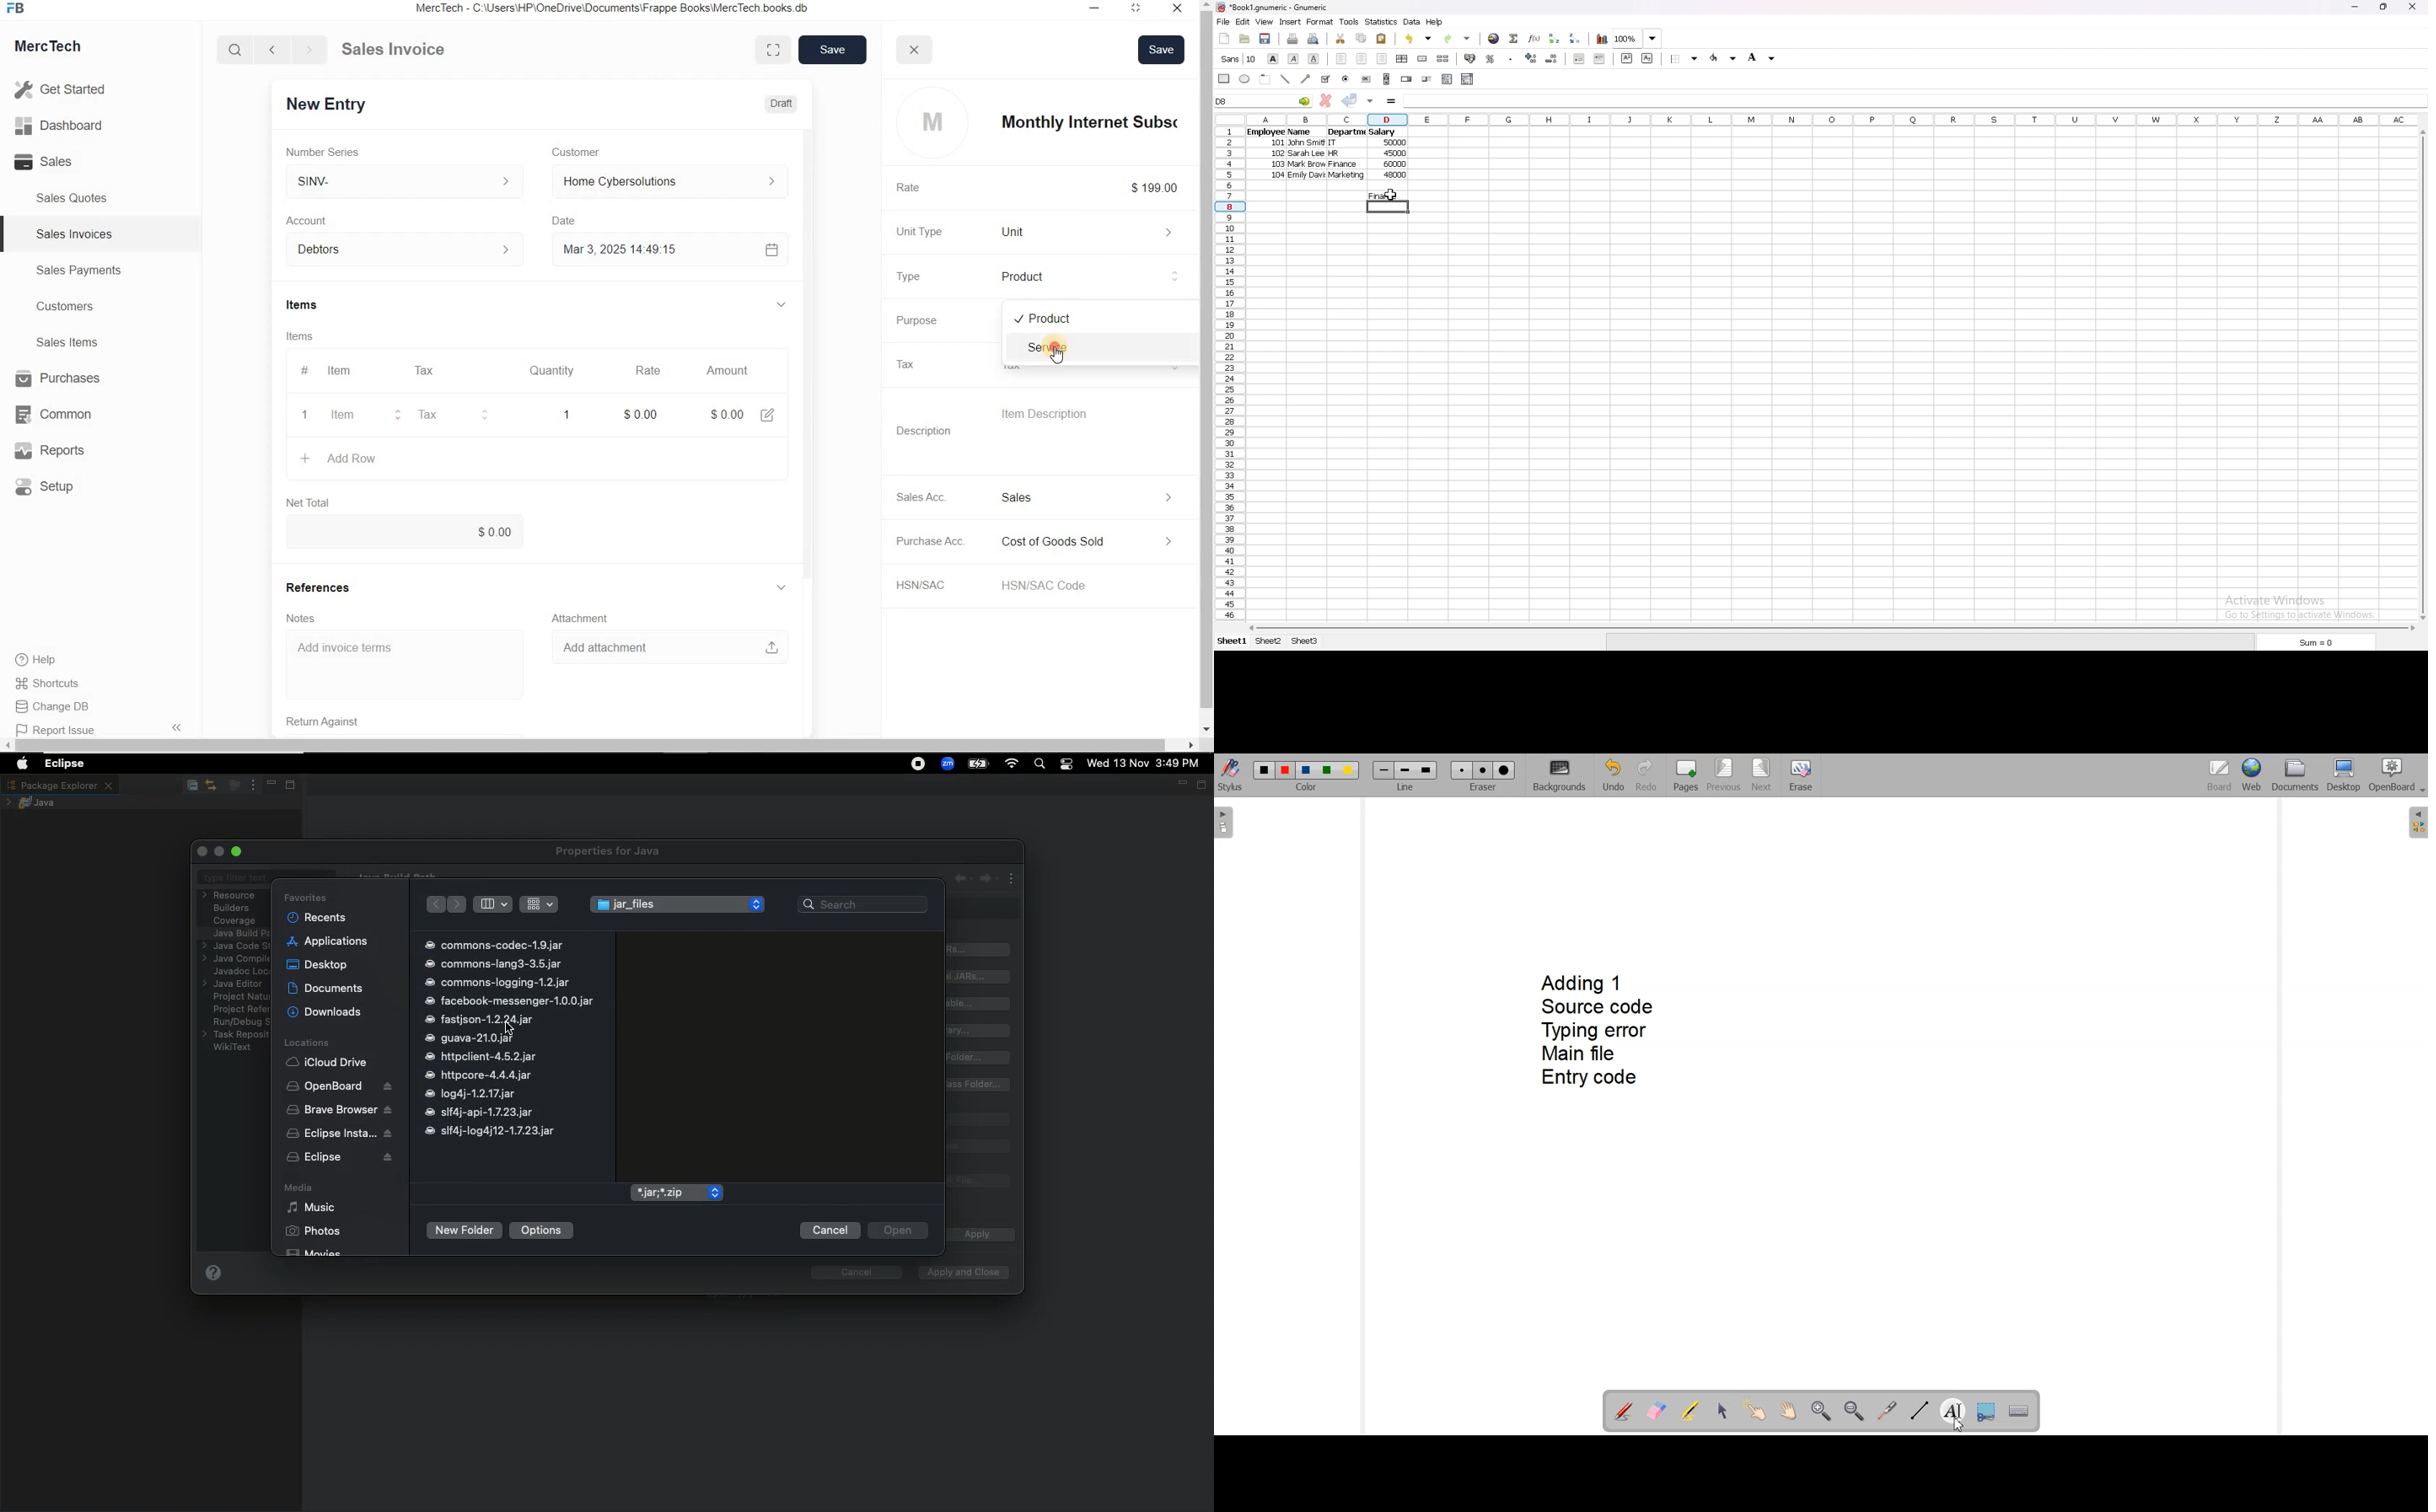 The height and width of the screenshot is (1512, 2436). What do you see at coordinates (314, 503) in the screenshot?
I see `Net Total` at bounding box center [314, 503].